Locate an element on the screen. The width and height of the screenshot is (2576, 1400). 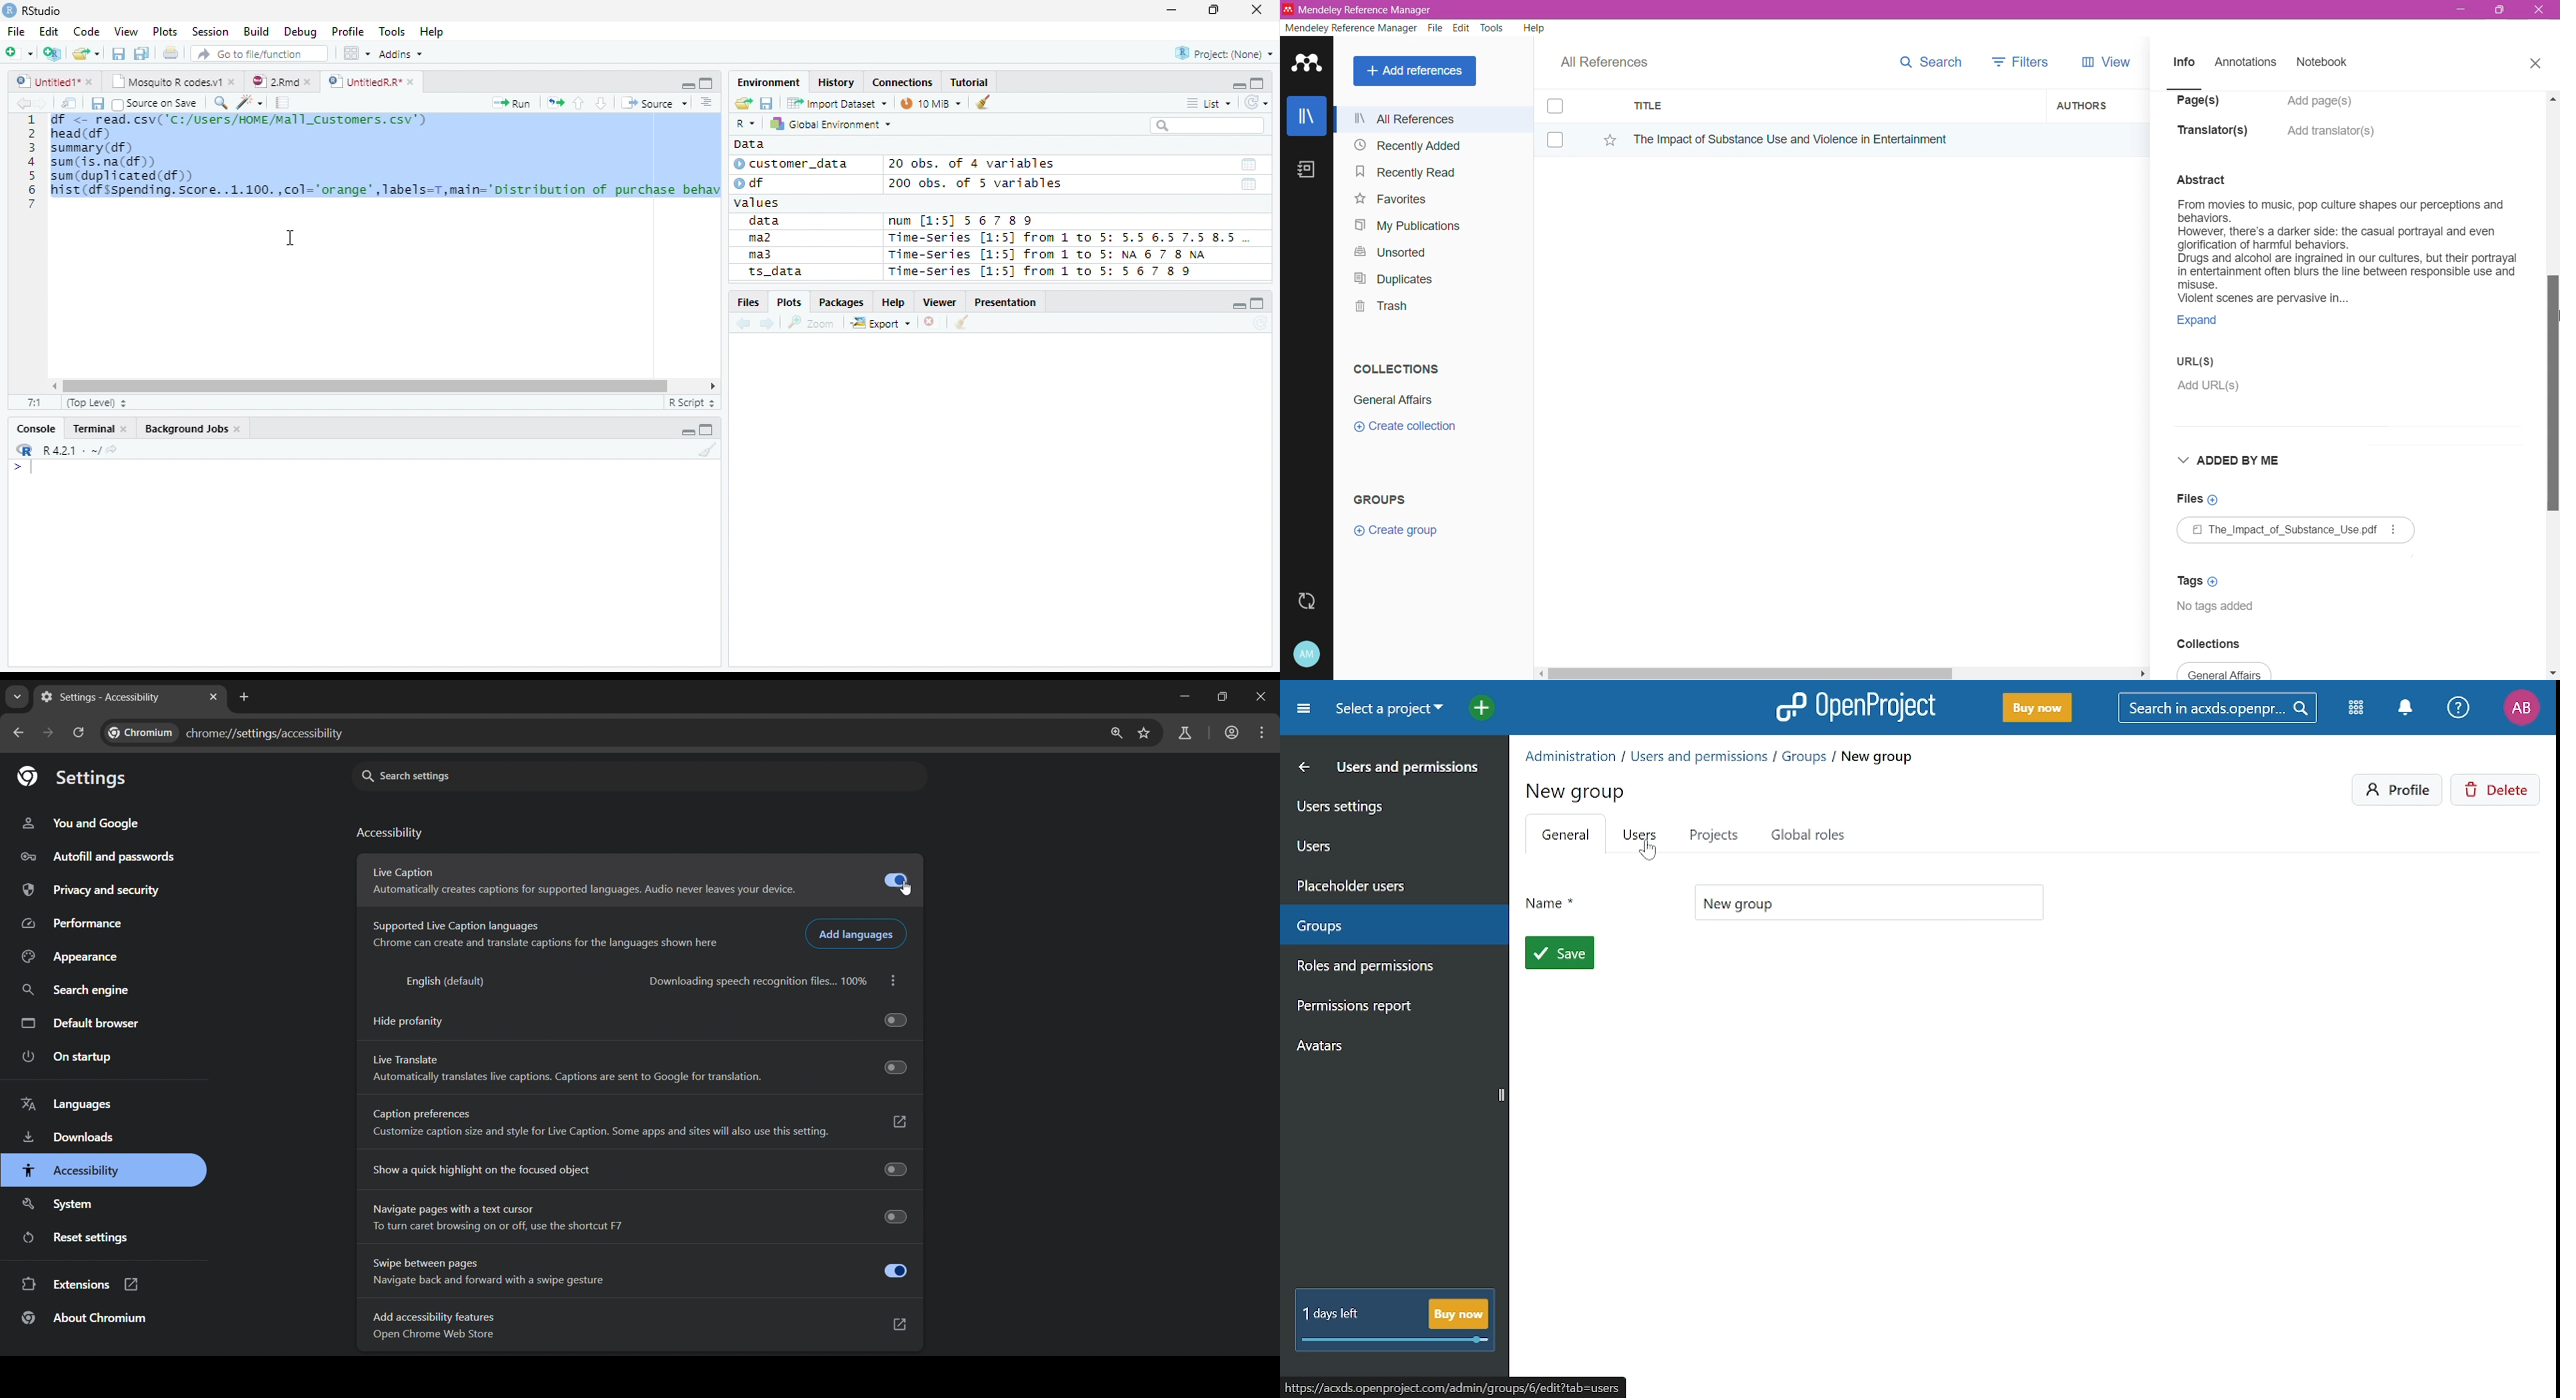
Favorites is located at coordinates (1389, 199).